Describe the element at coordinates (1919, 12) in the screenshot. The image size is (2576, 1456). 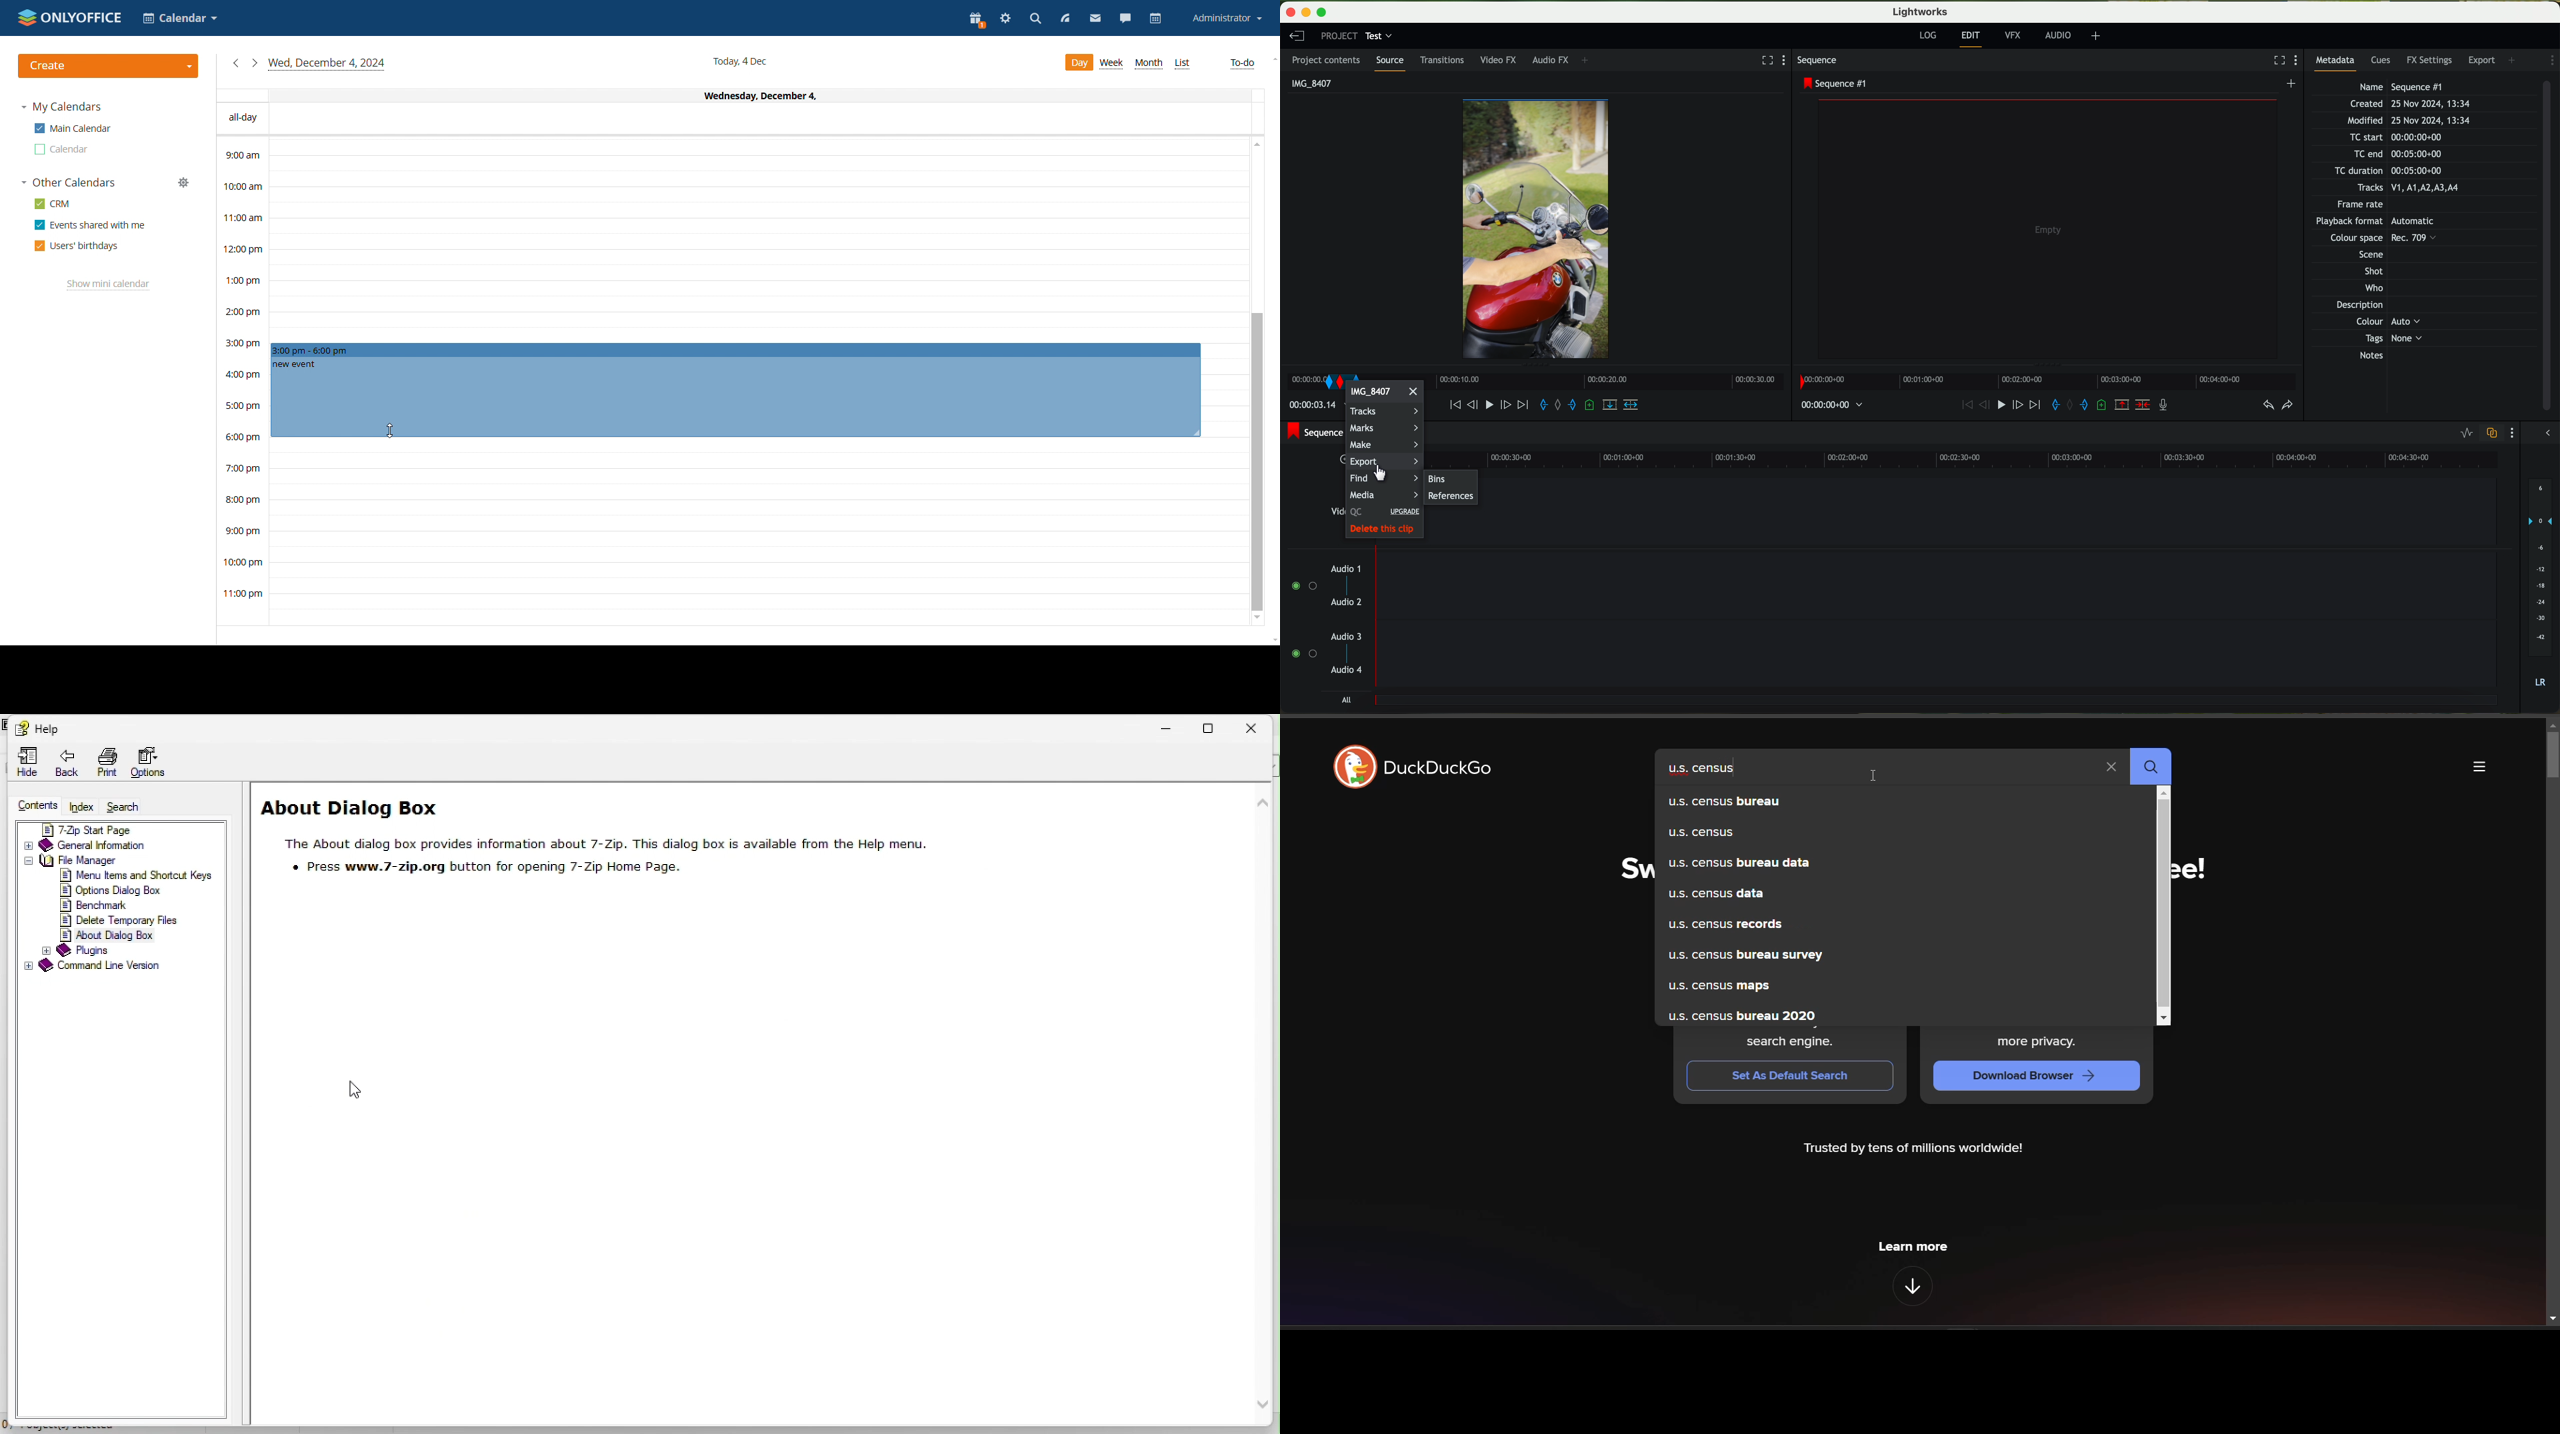
I see `Lightworks` at that location.